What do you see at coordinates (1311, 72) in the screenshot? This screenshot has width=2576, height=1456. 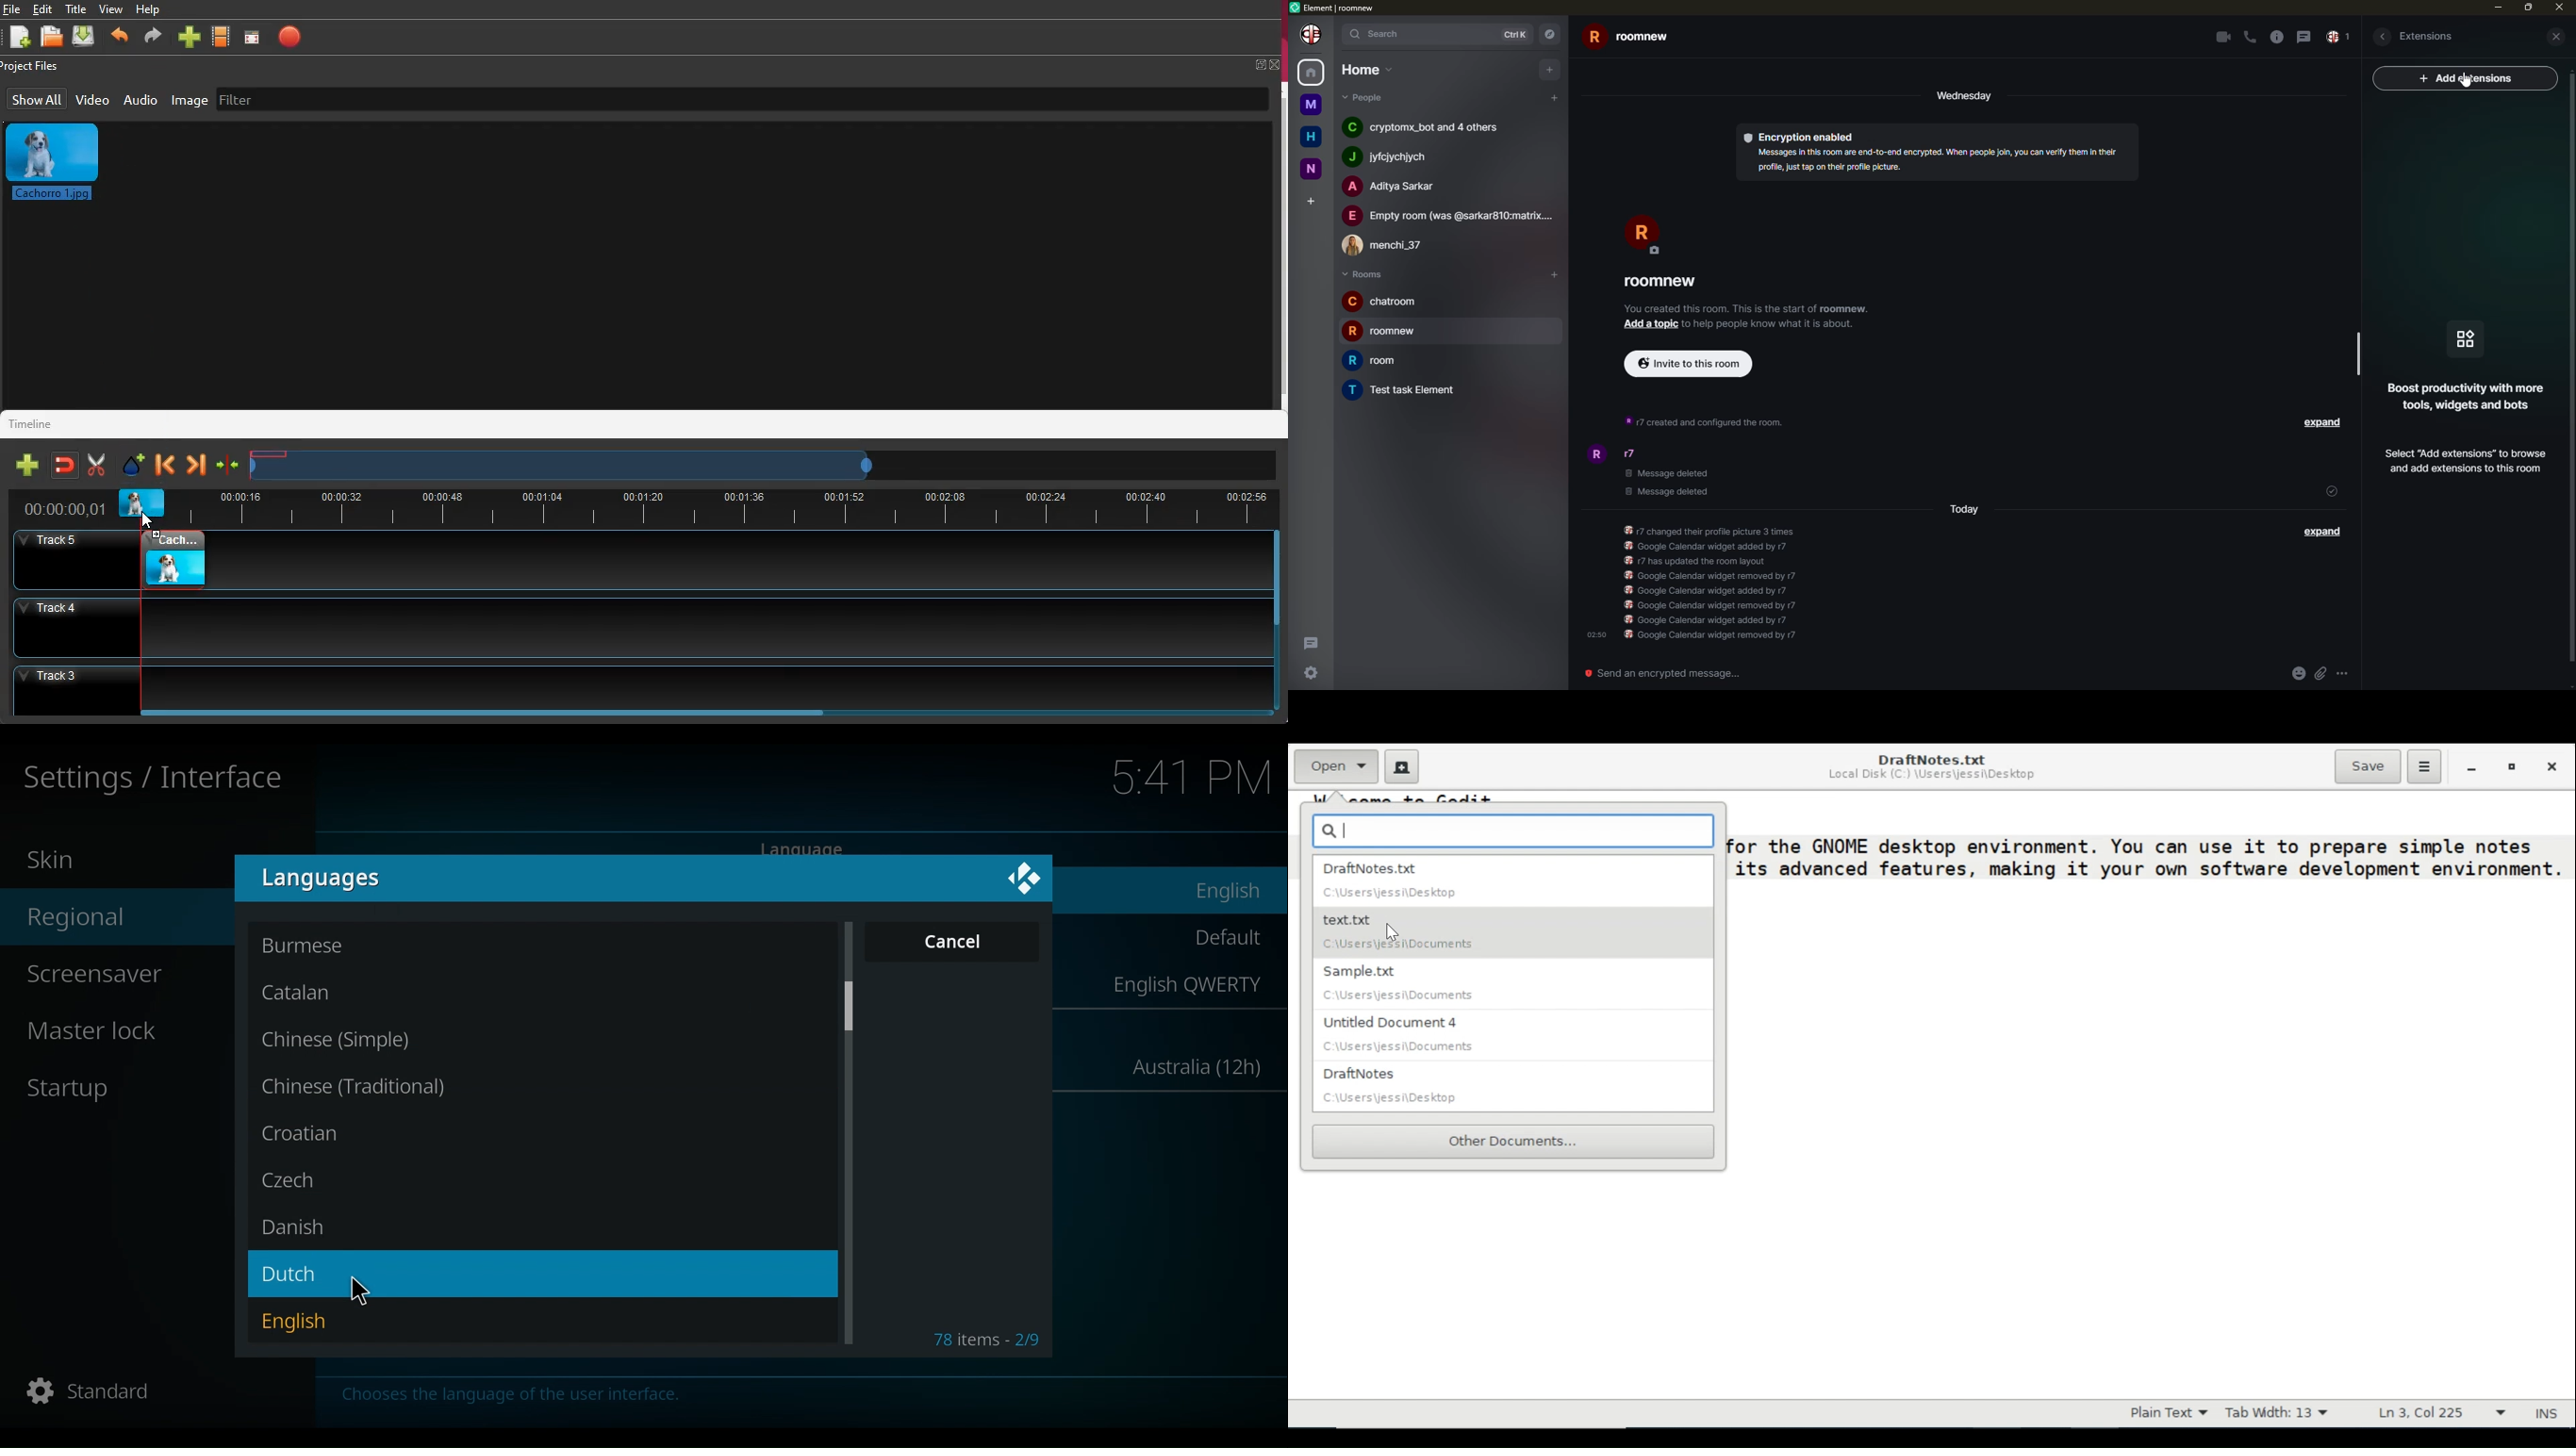 I see `home` at bounding box center [1311, 72].